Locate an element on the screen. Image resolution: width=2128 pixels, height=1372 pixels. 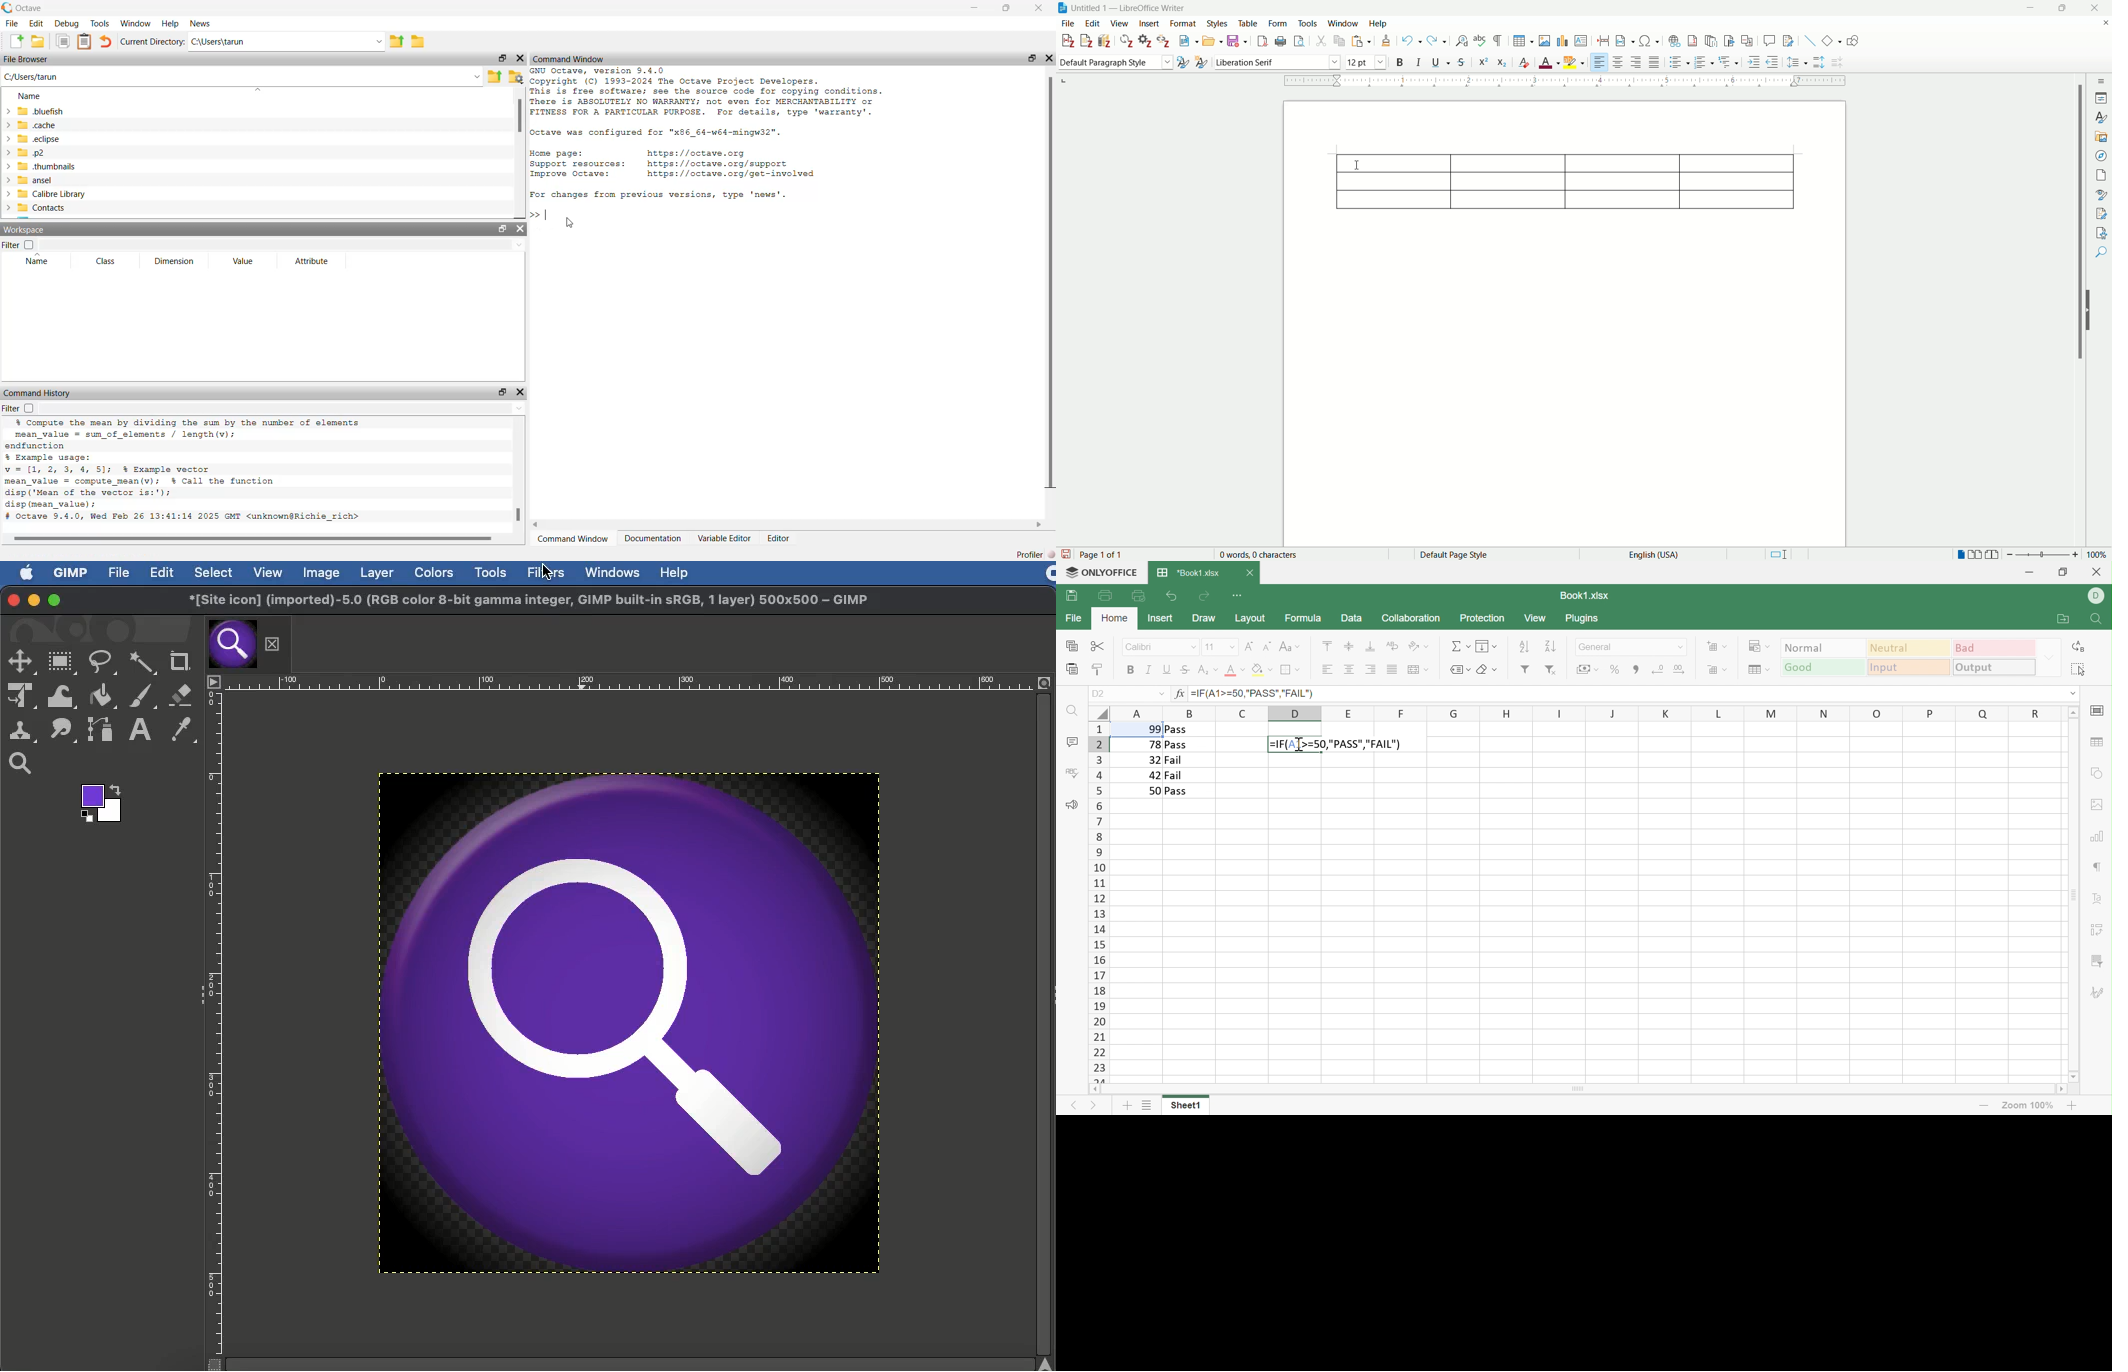
file is located at coordinates (1069, 23).